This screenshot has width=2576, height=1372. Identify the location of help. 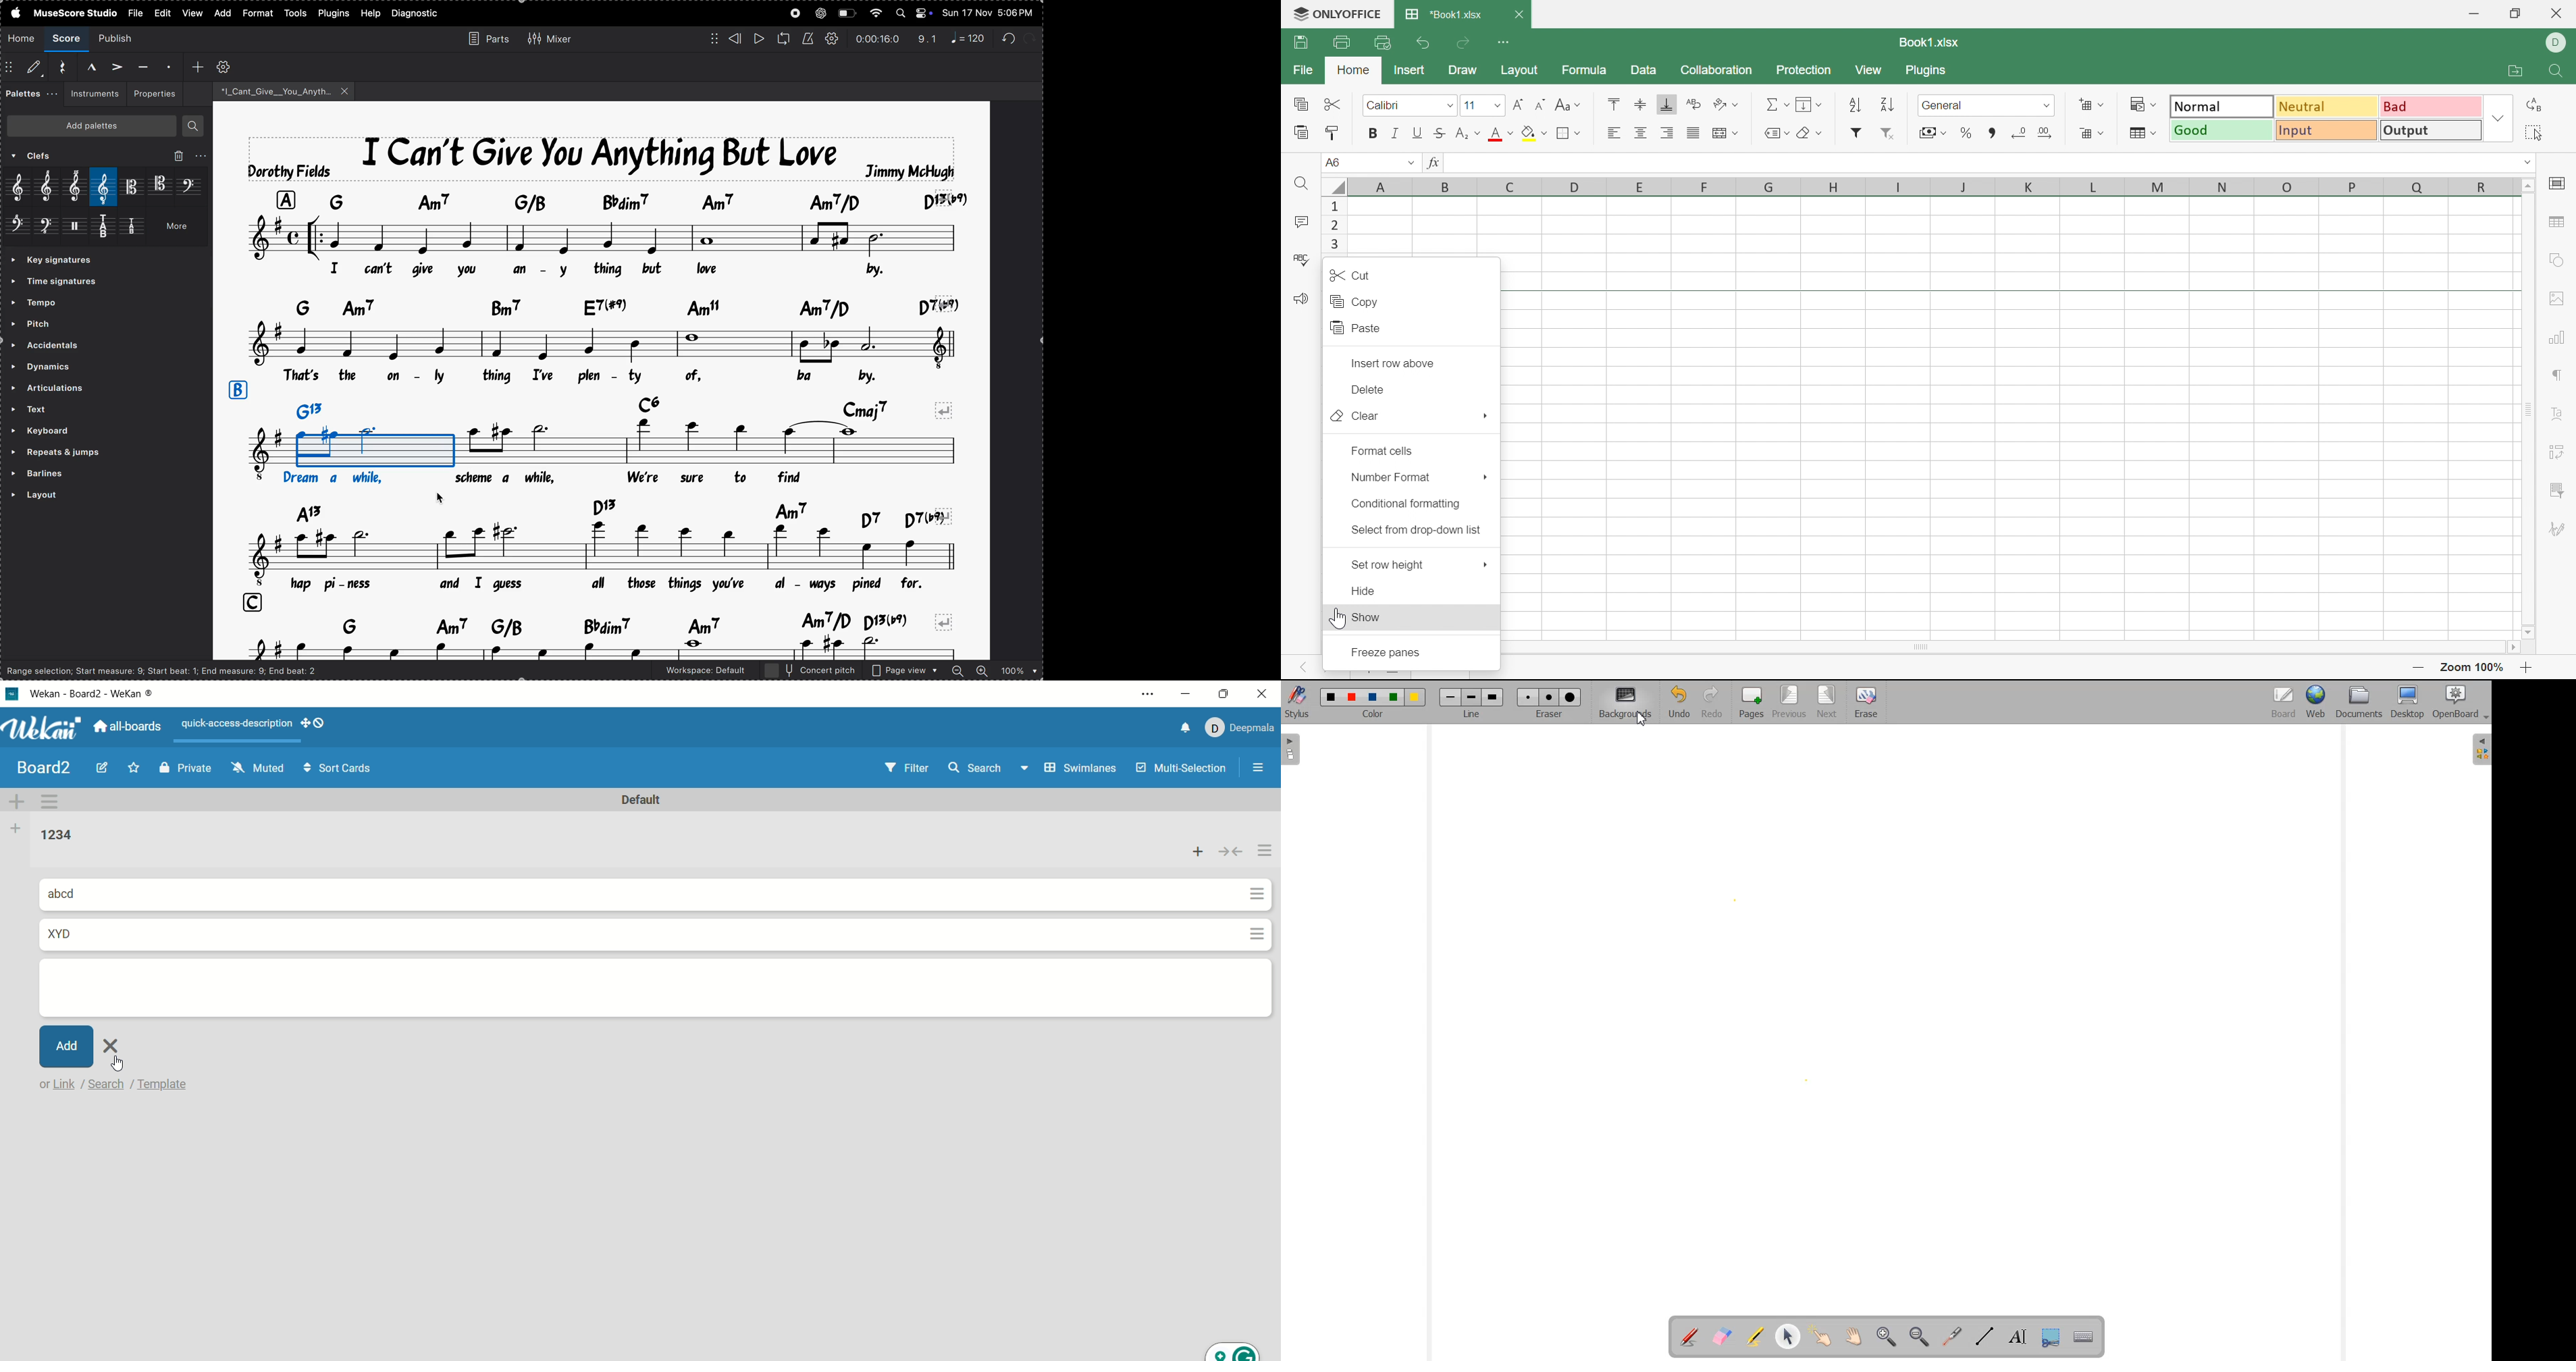
(370, 13).